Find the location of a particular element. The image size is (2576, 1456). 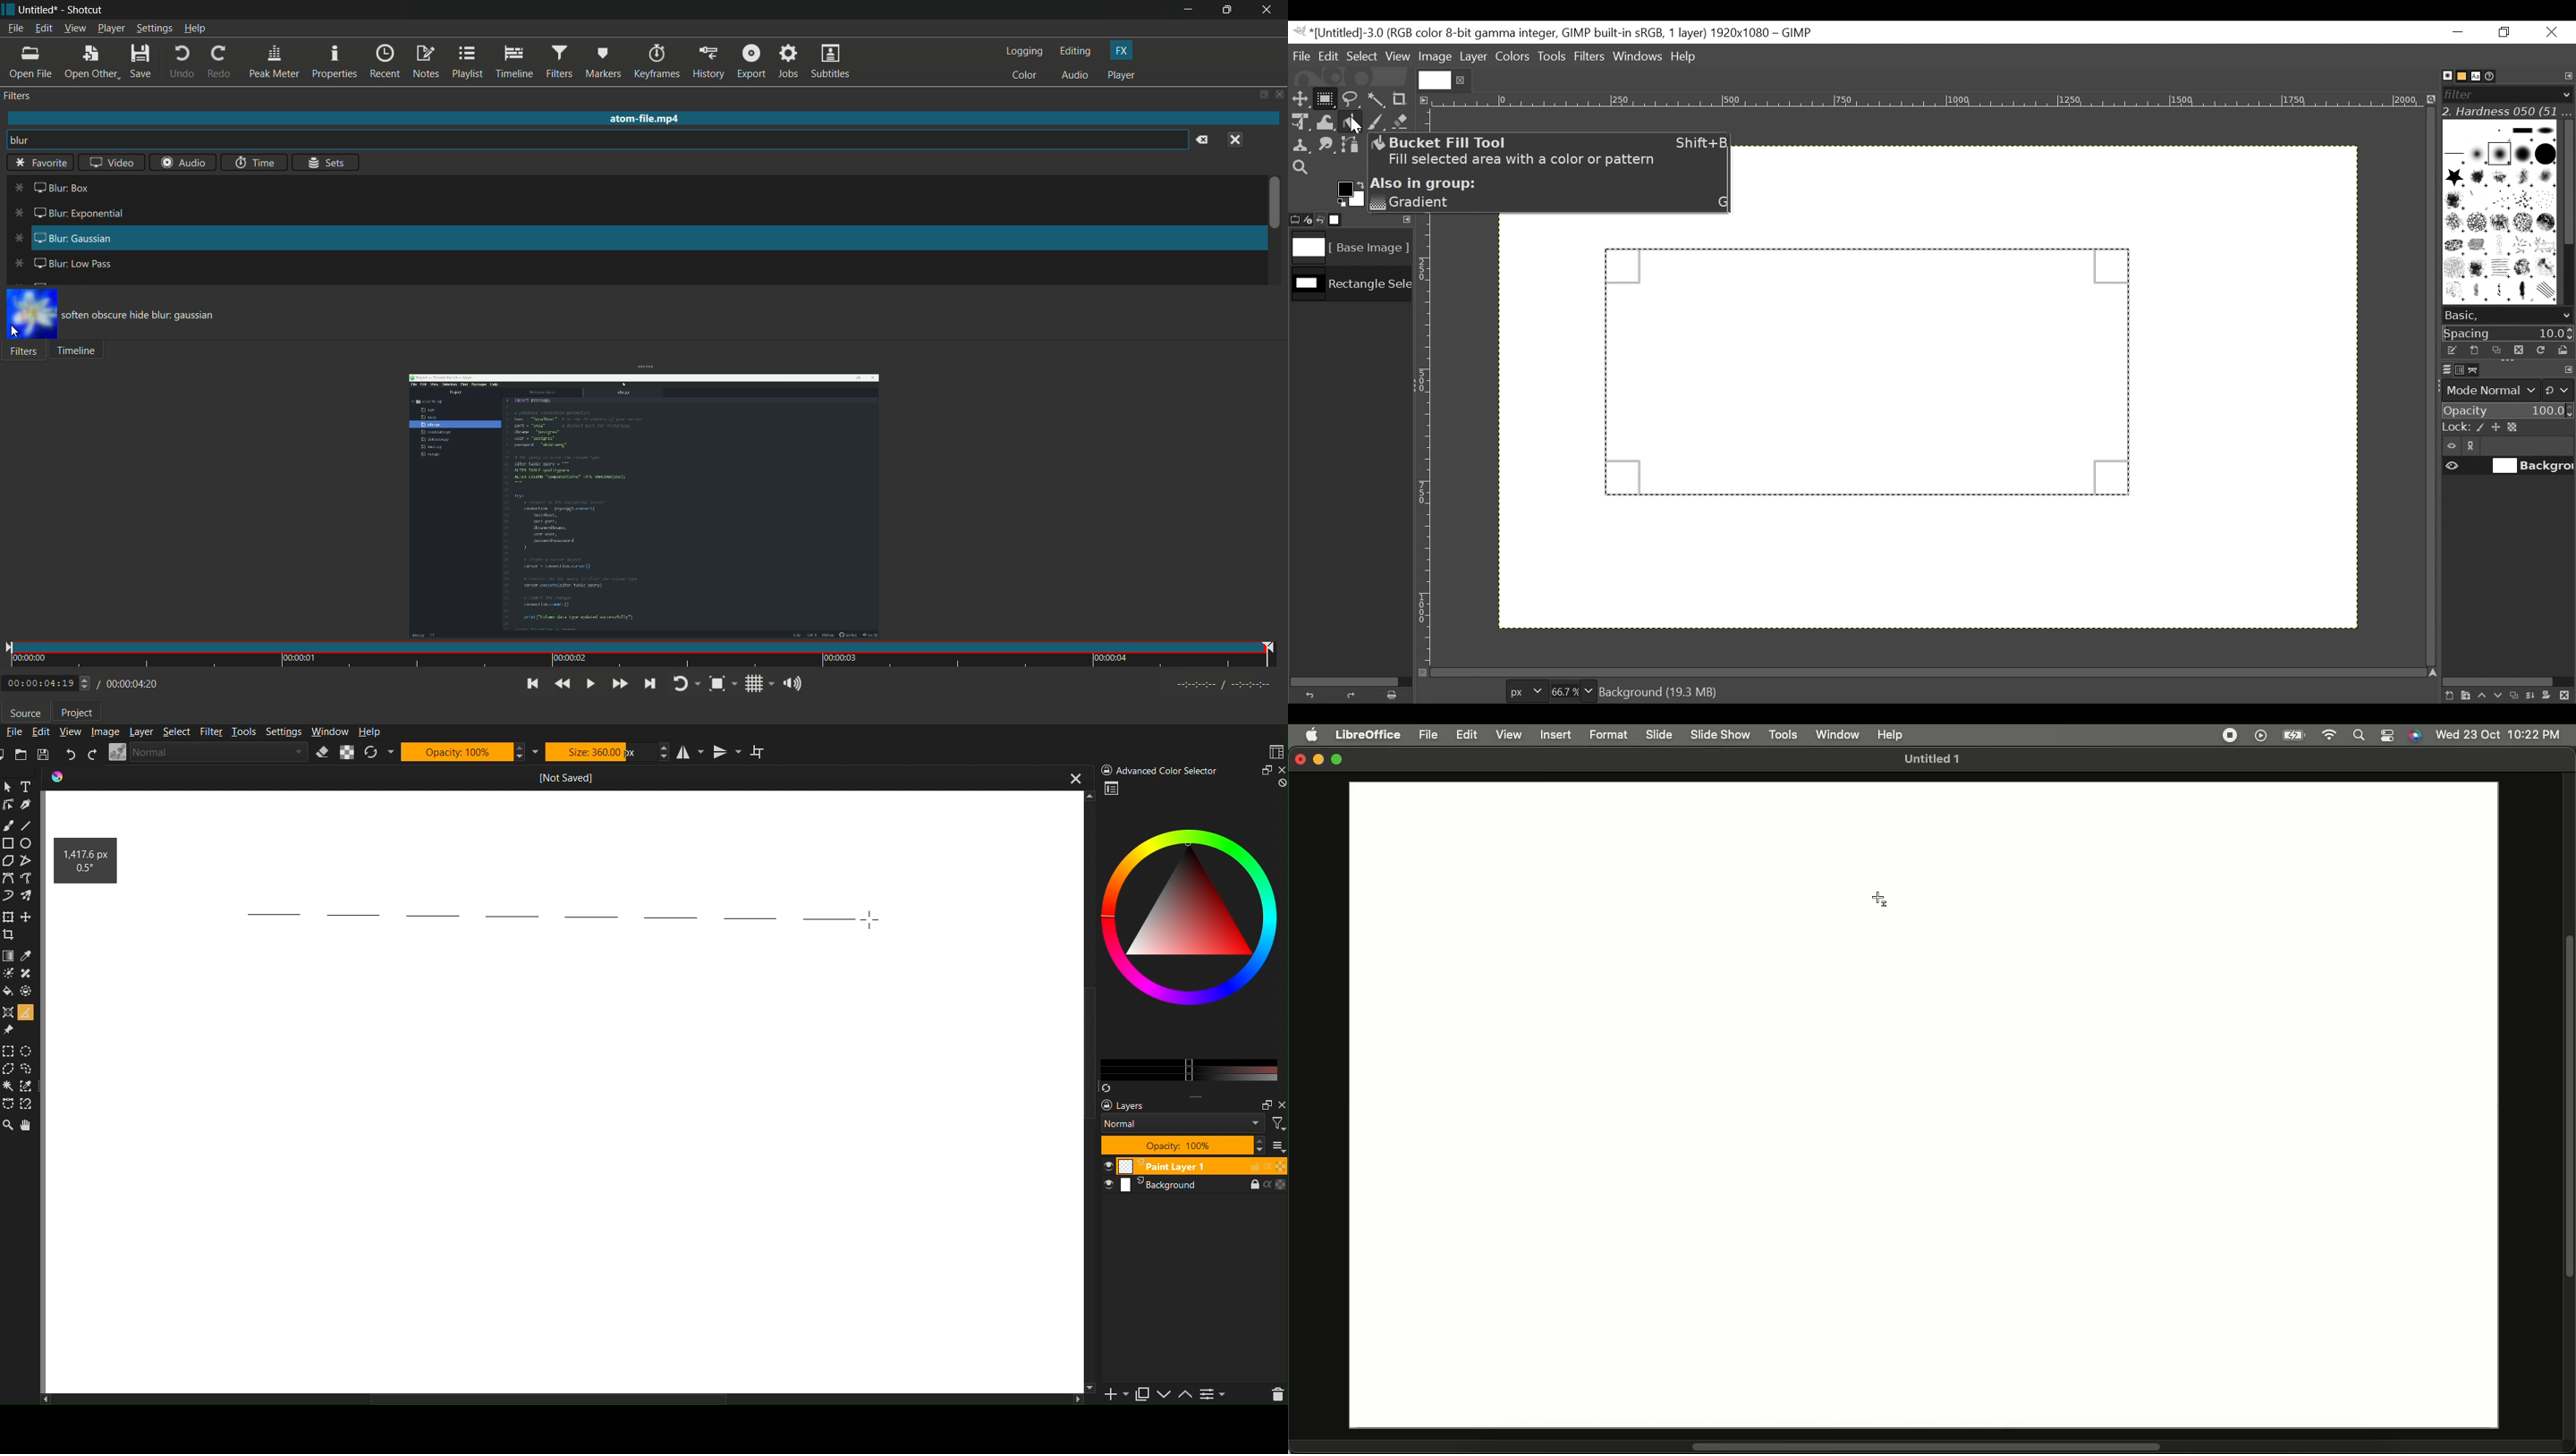

keyframes is located at coordinates (657, 62).